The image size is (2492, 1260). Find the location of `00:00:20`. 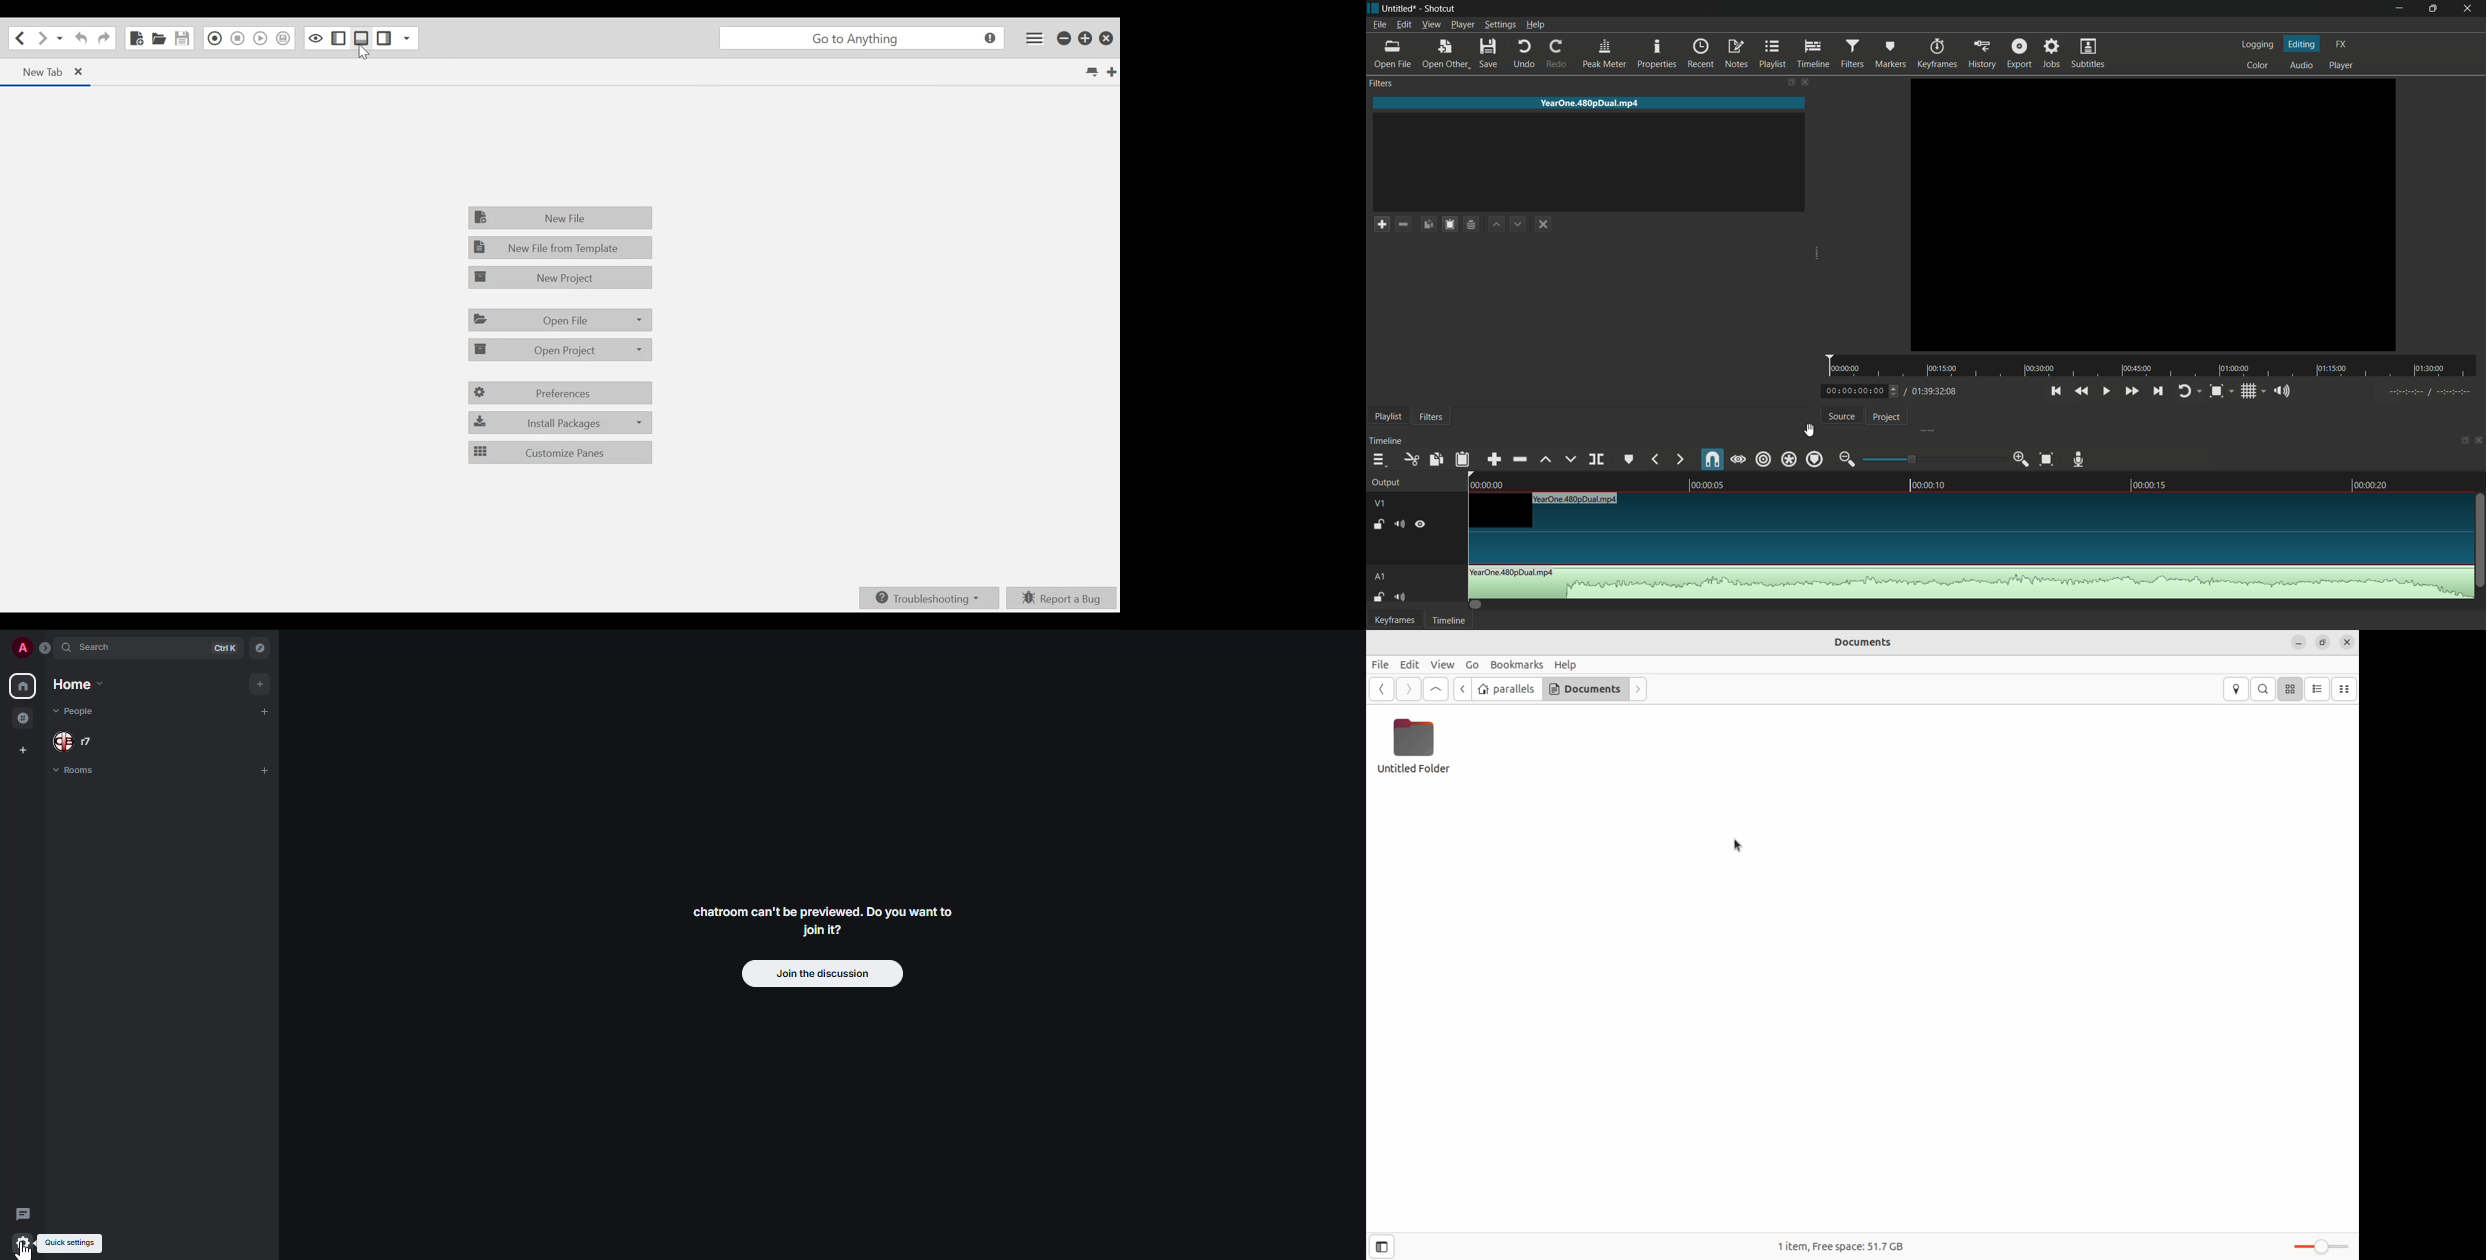

00:00:20 is located at coordinates (2371, 485).